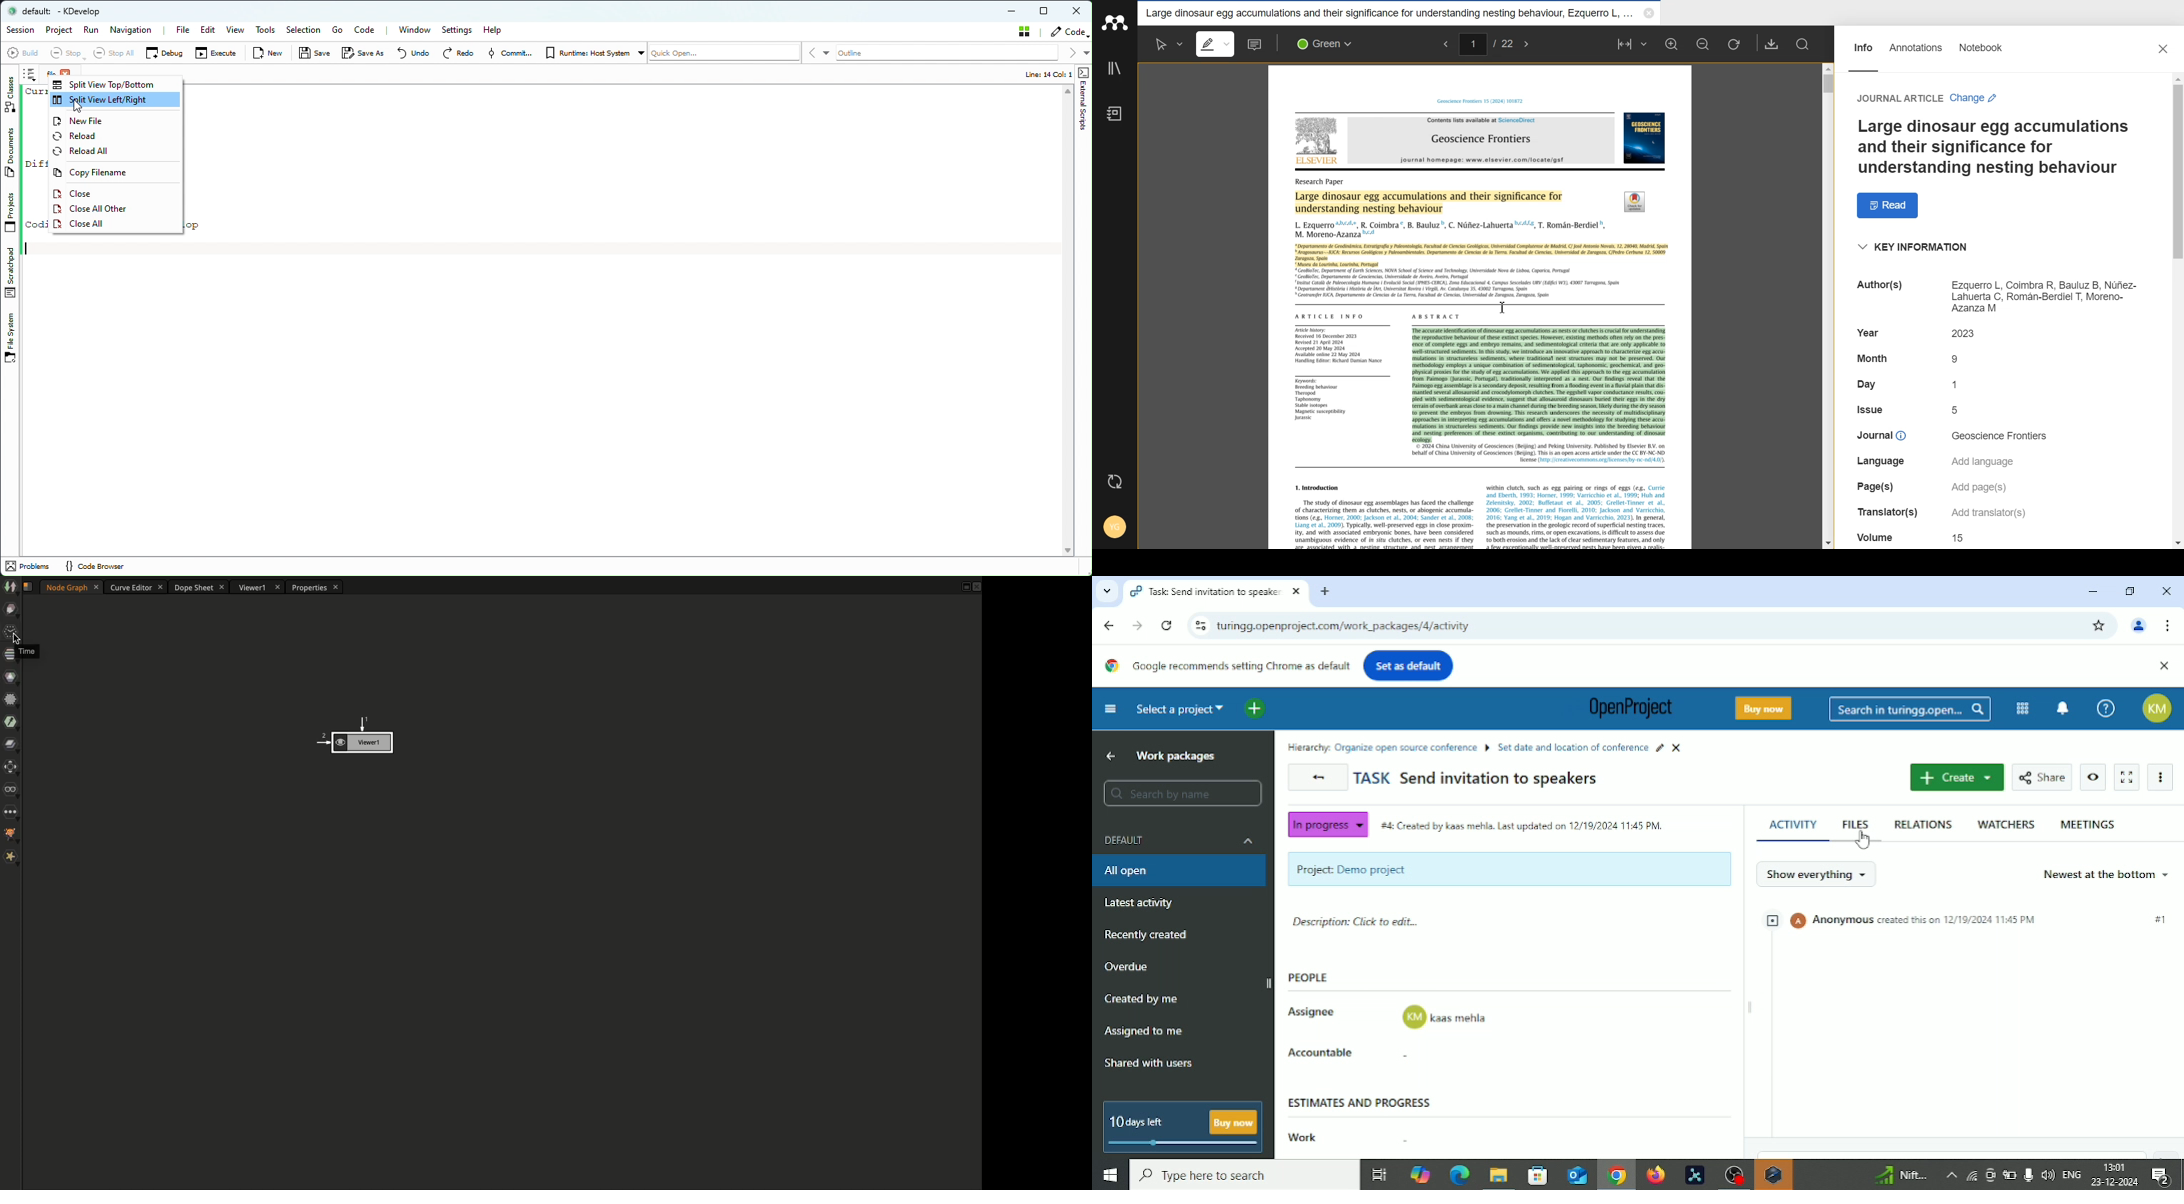 This screenshot has height=1204, width=2184. Describe the element at coordinates (1864, 840) in the screenshot. I see `cursor` at that location.